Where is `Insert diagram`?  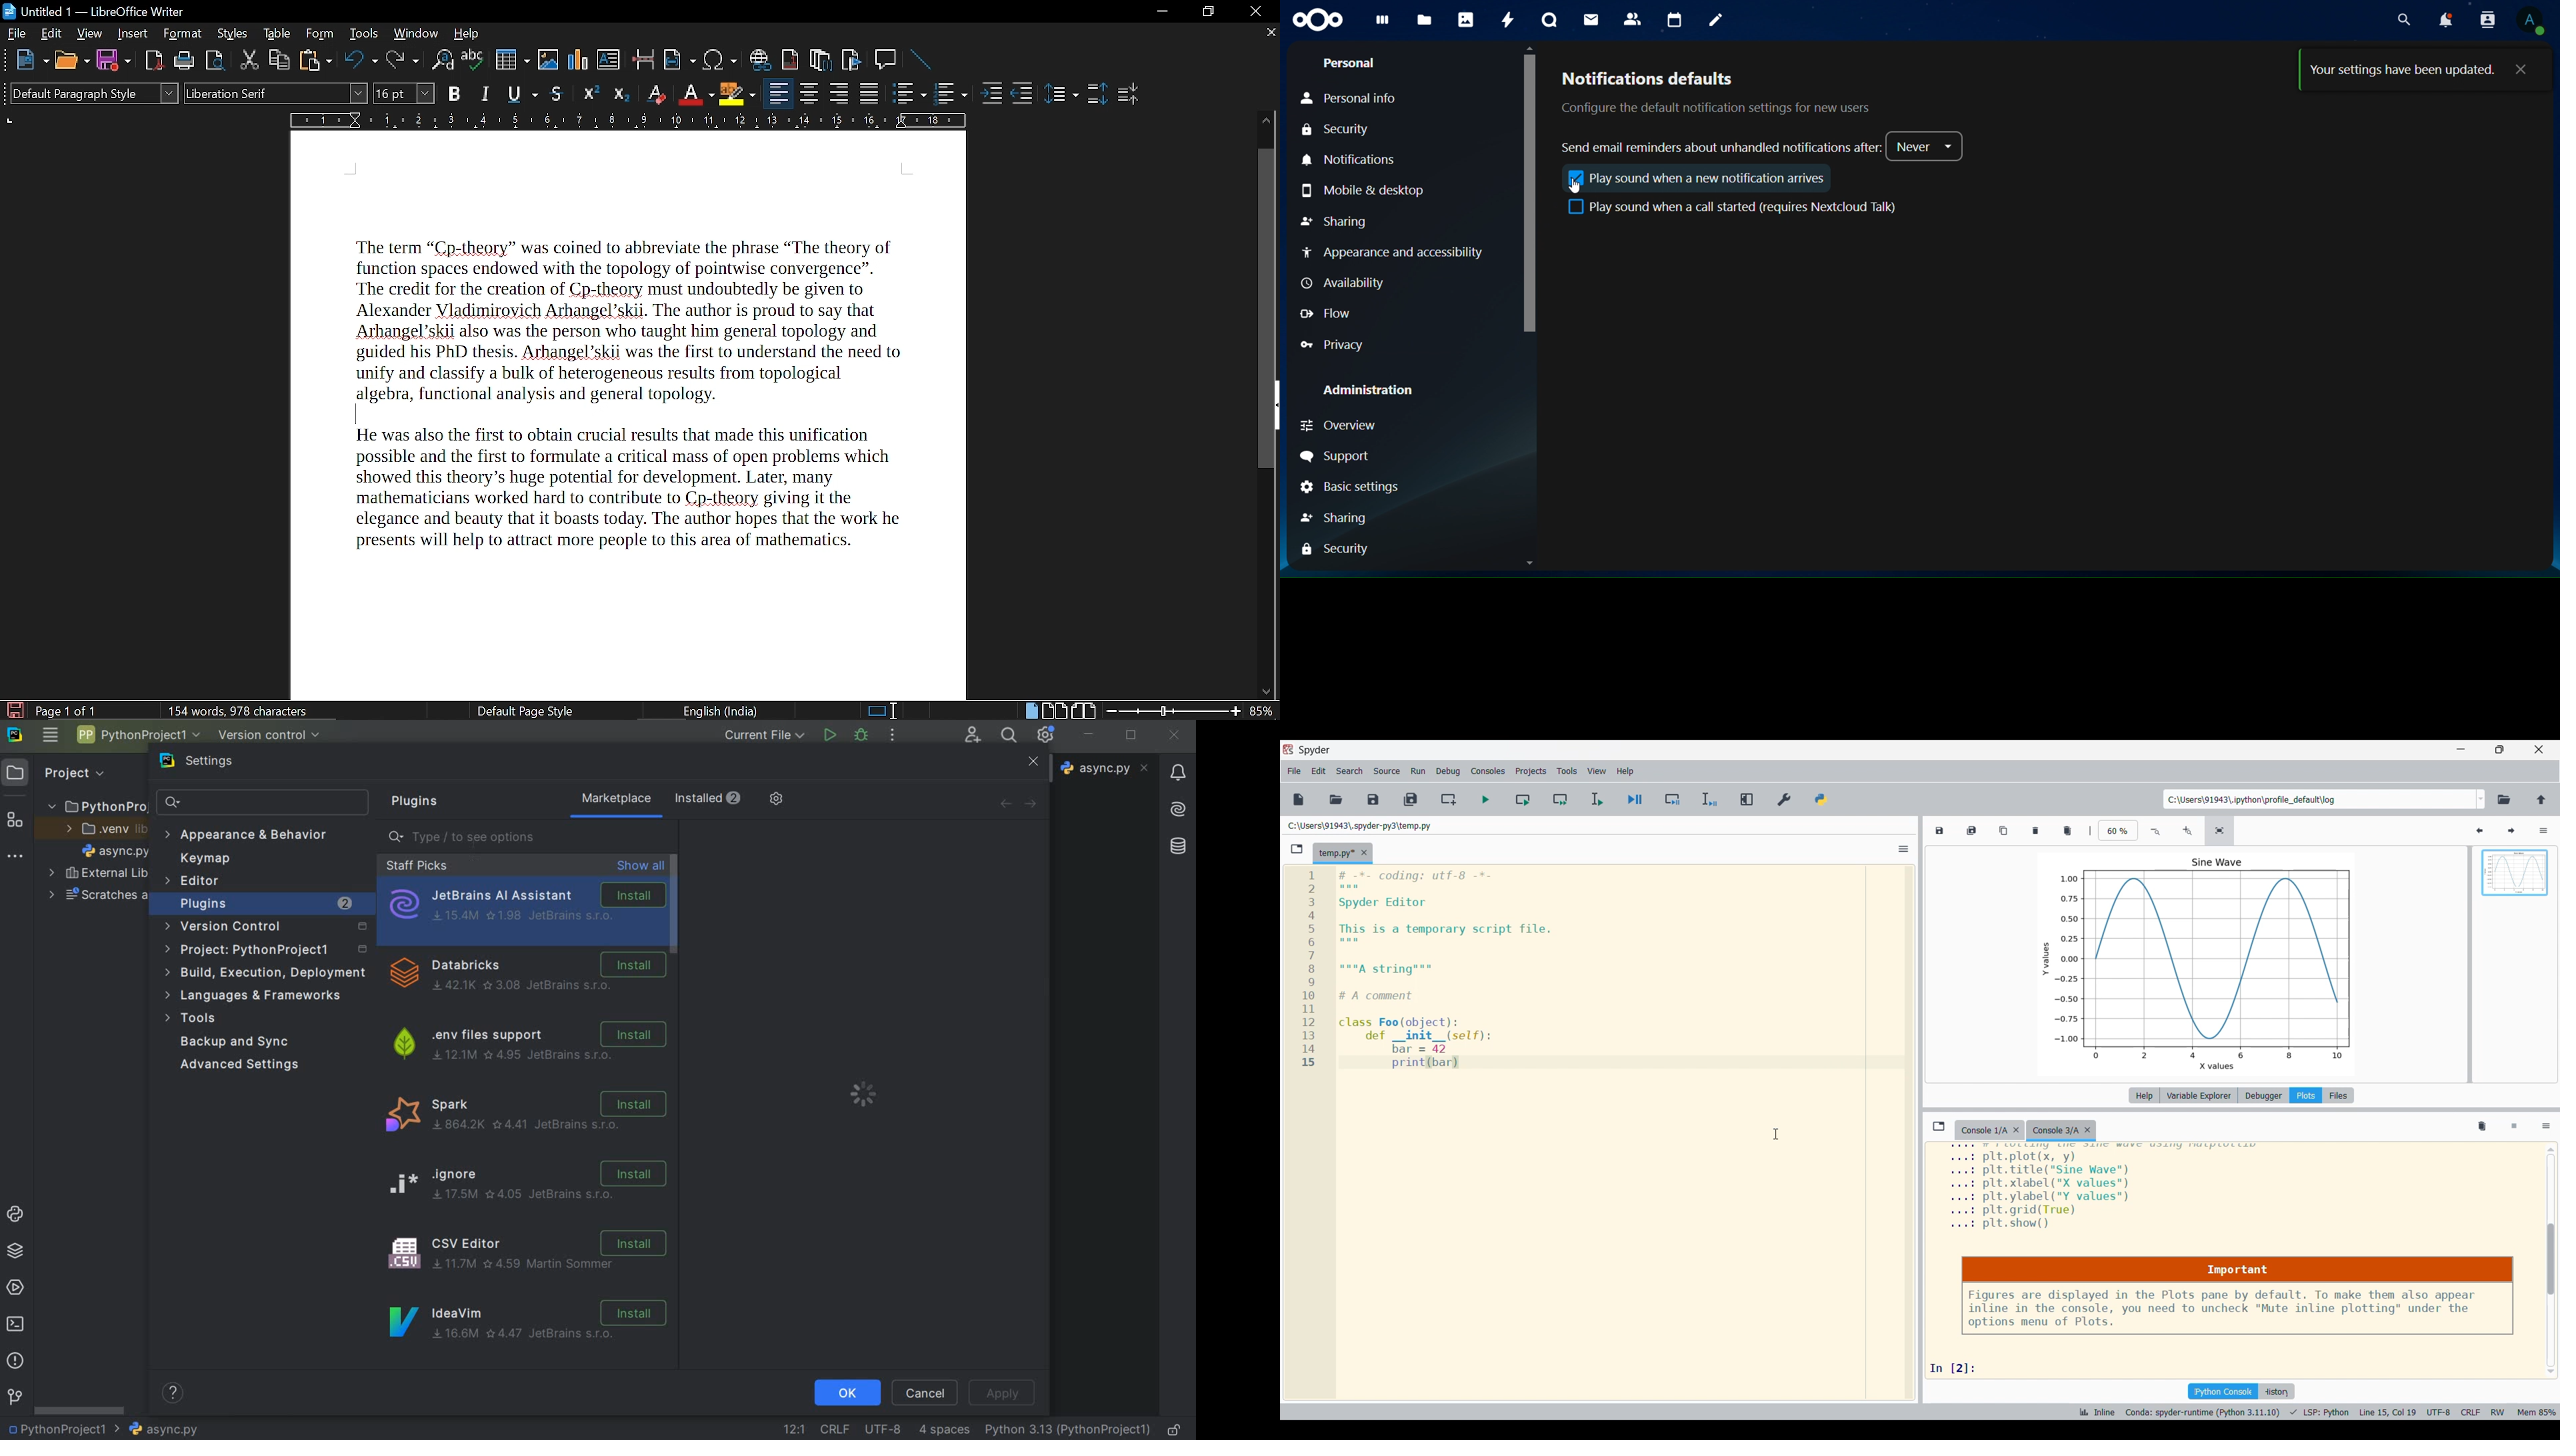
Insert diagram is located at coordinates (577, 59).